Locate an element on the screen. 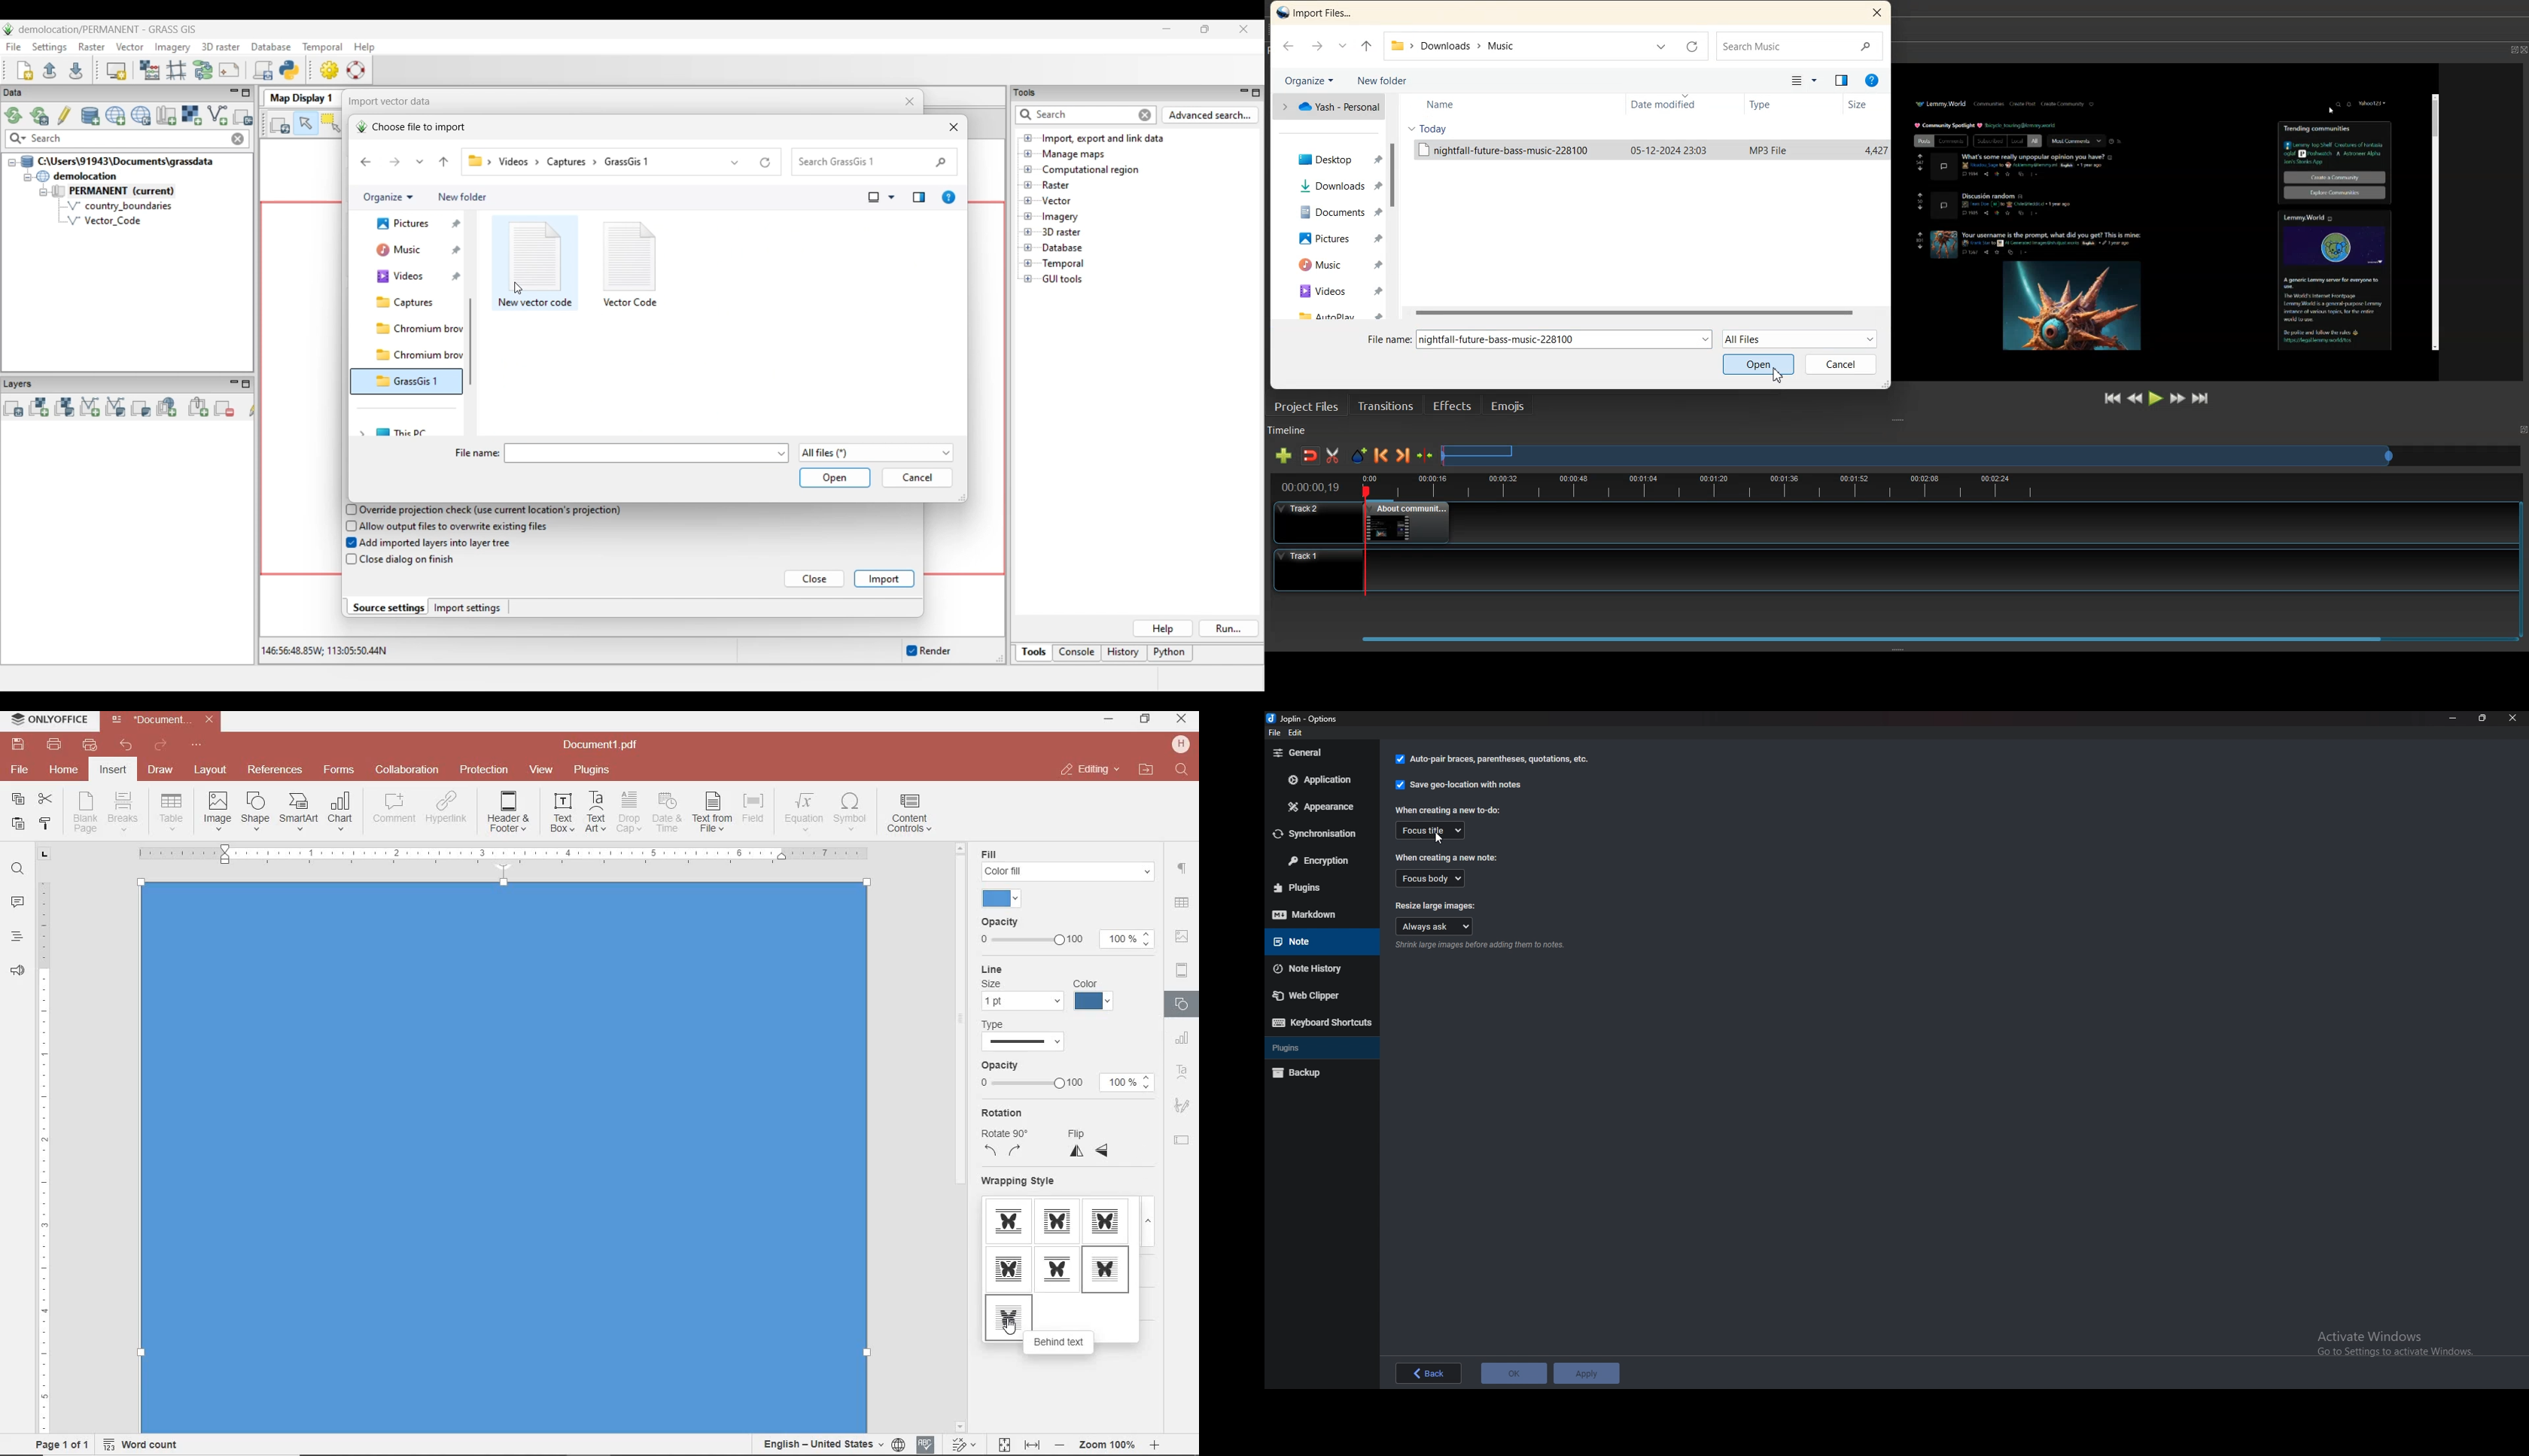  note is located at coordinates (1315, 941).